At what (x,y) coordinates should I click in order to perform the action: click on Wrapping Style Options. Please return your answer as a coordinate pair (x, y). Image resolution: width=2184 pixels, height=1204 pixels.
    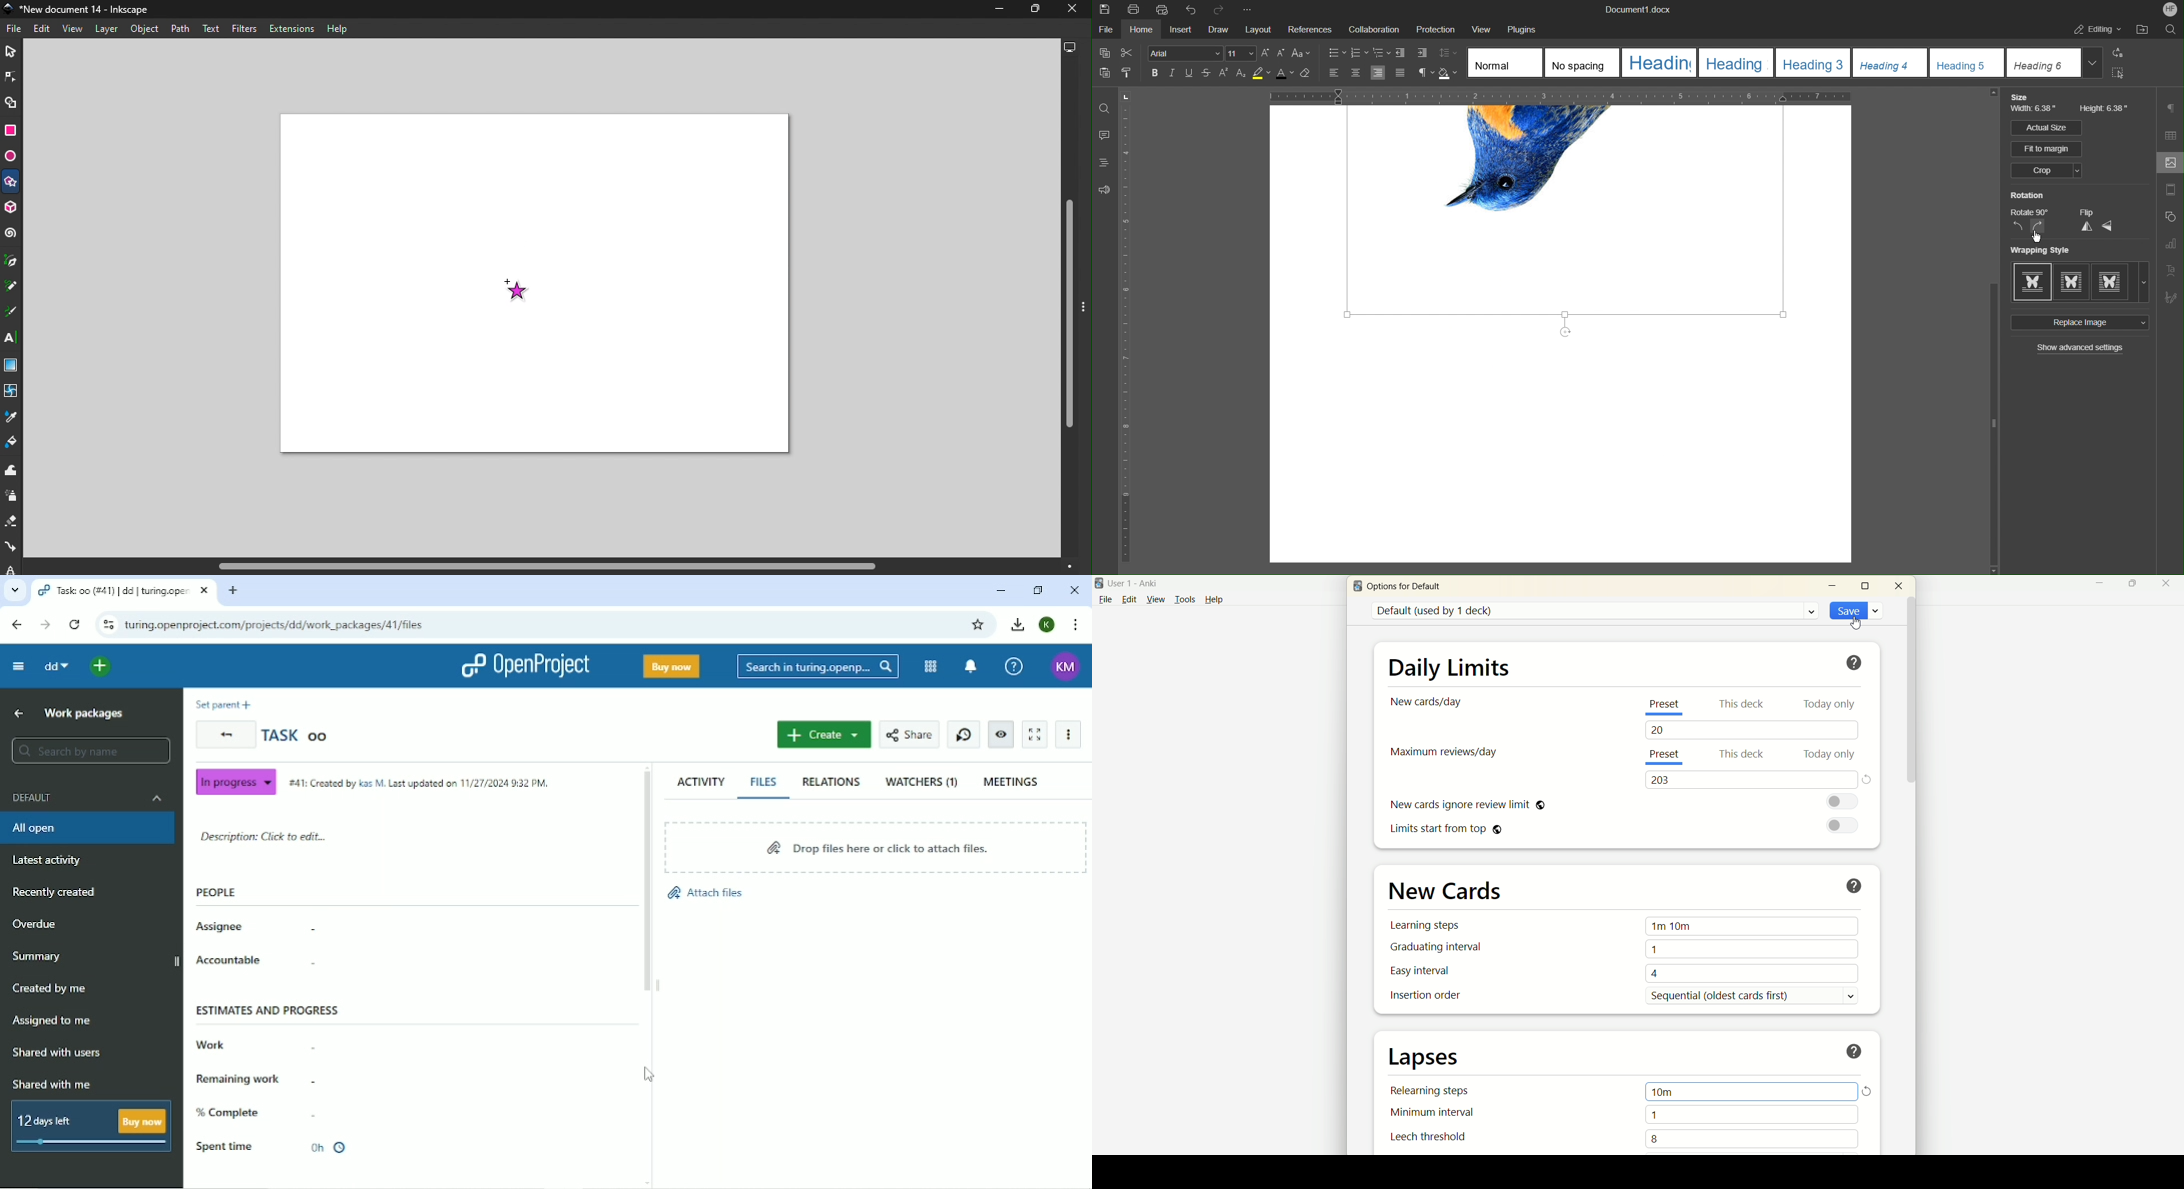
    Looking at the image, I should click on (2080, 283).